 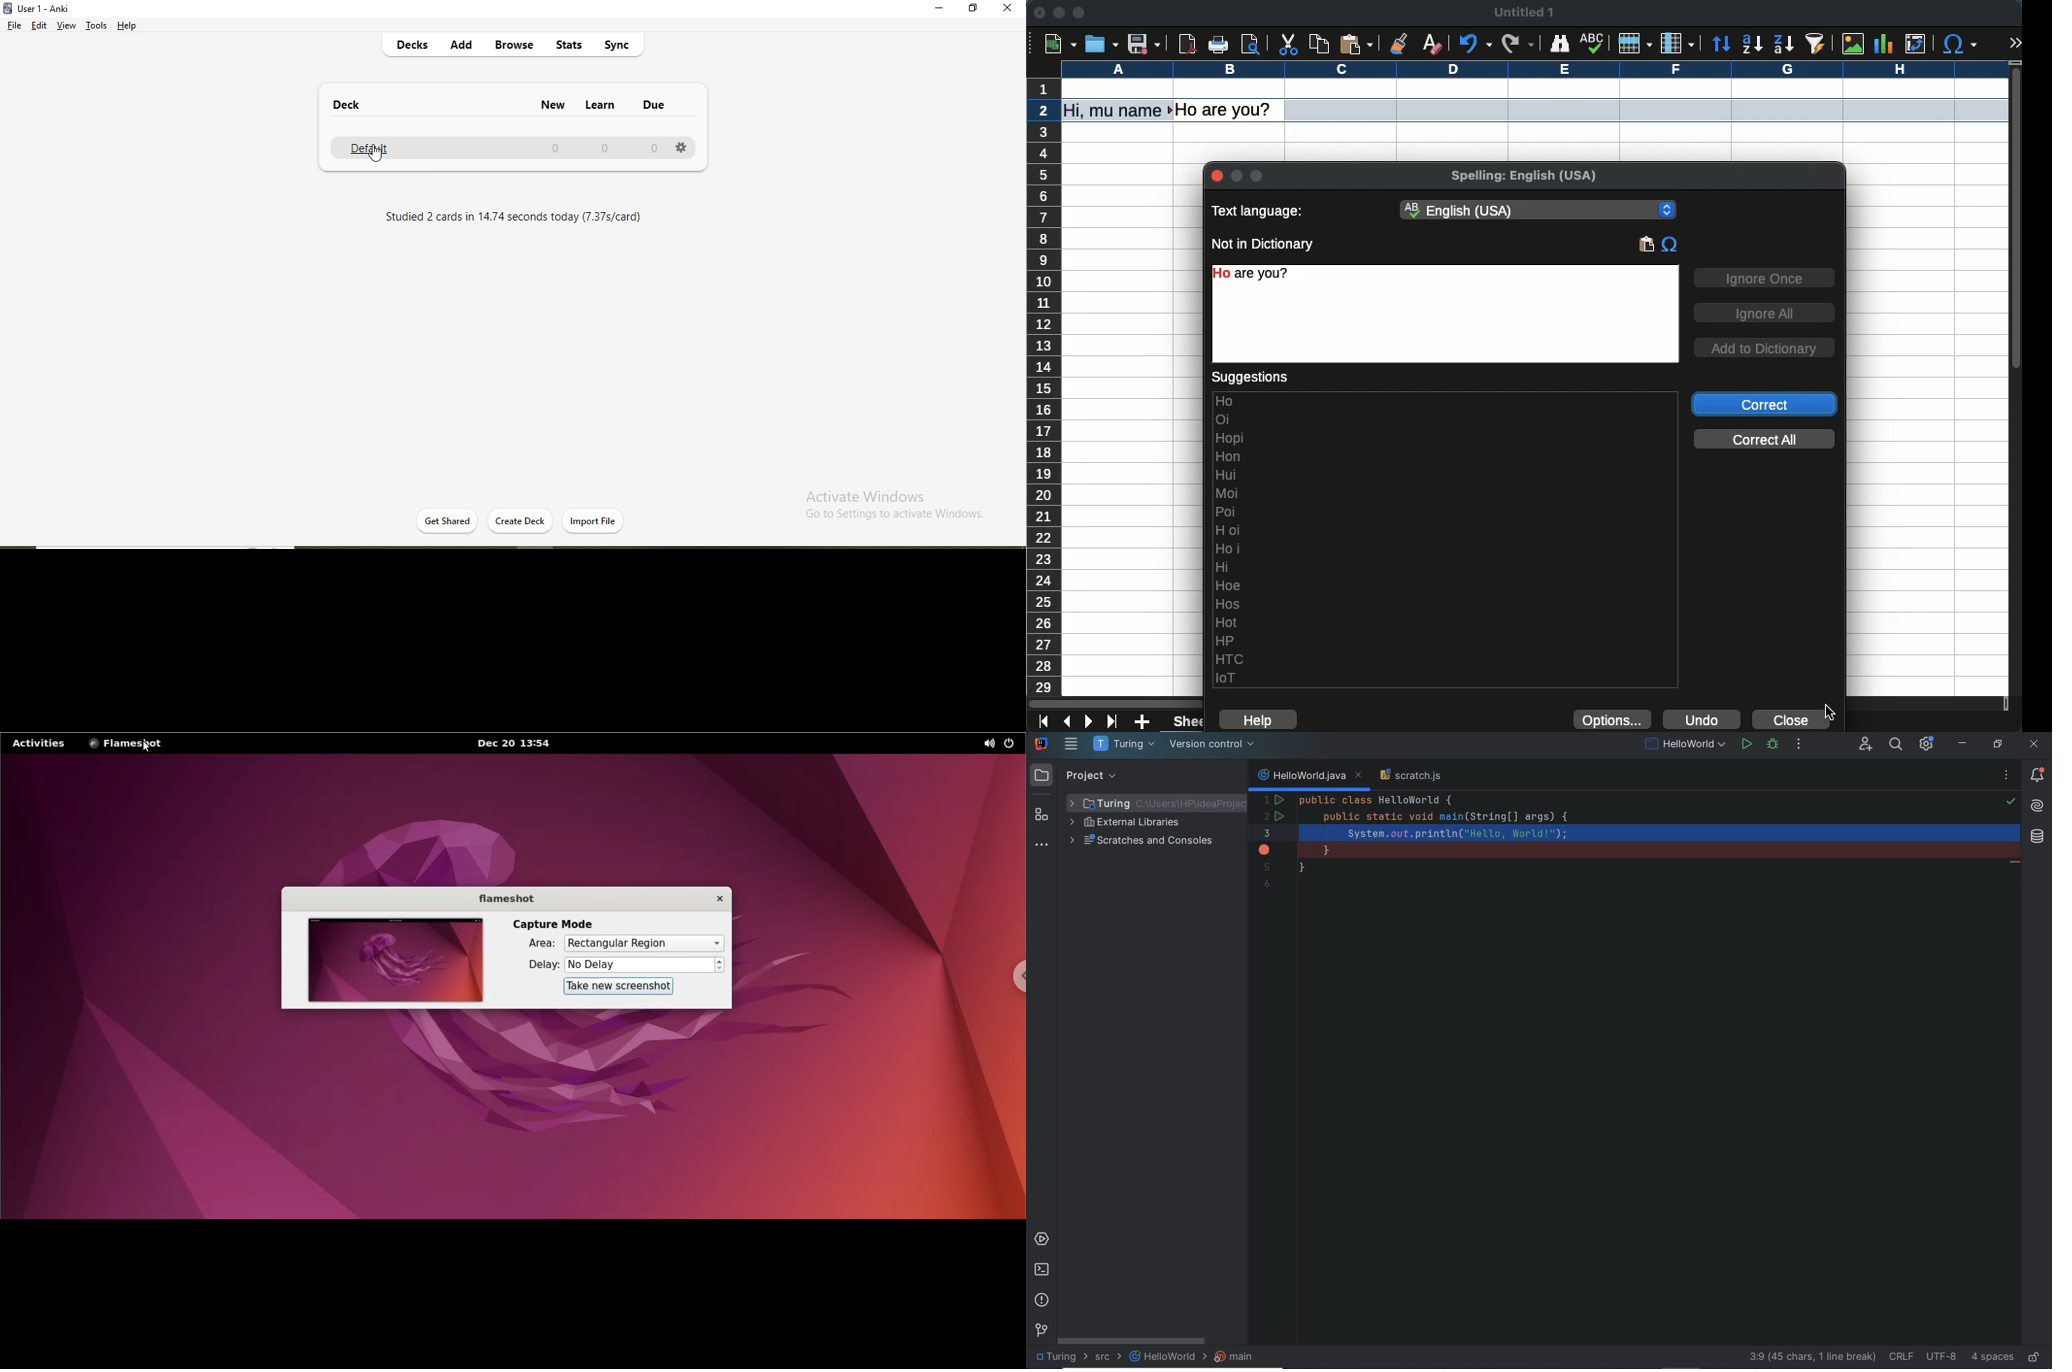 What do you see at coordinates (450, 521) in the screenshot?
I see `get started` at bounding box center [450, 521].